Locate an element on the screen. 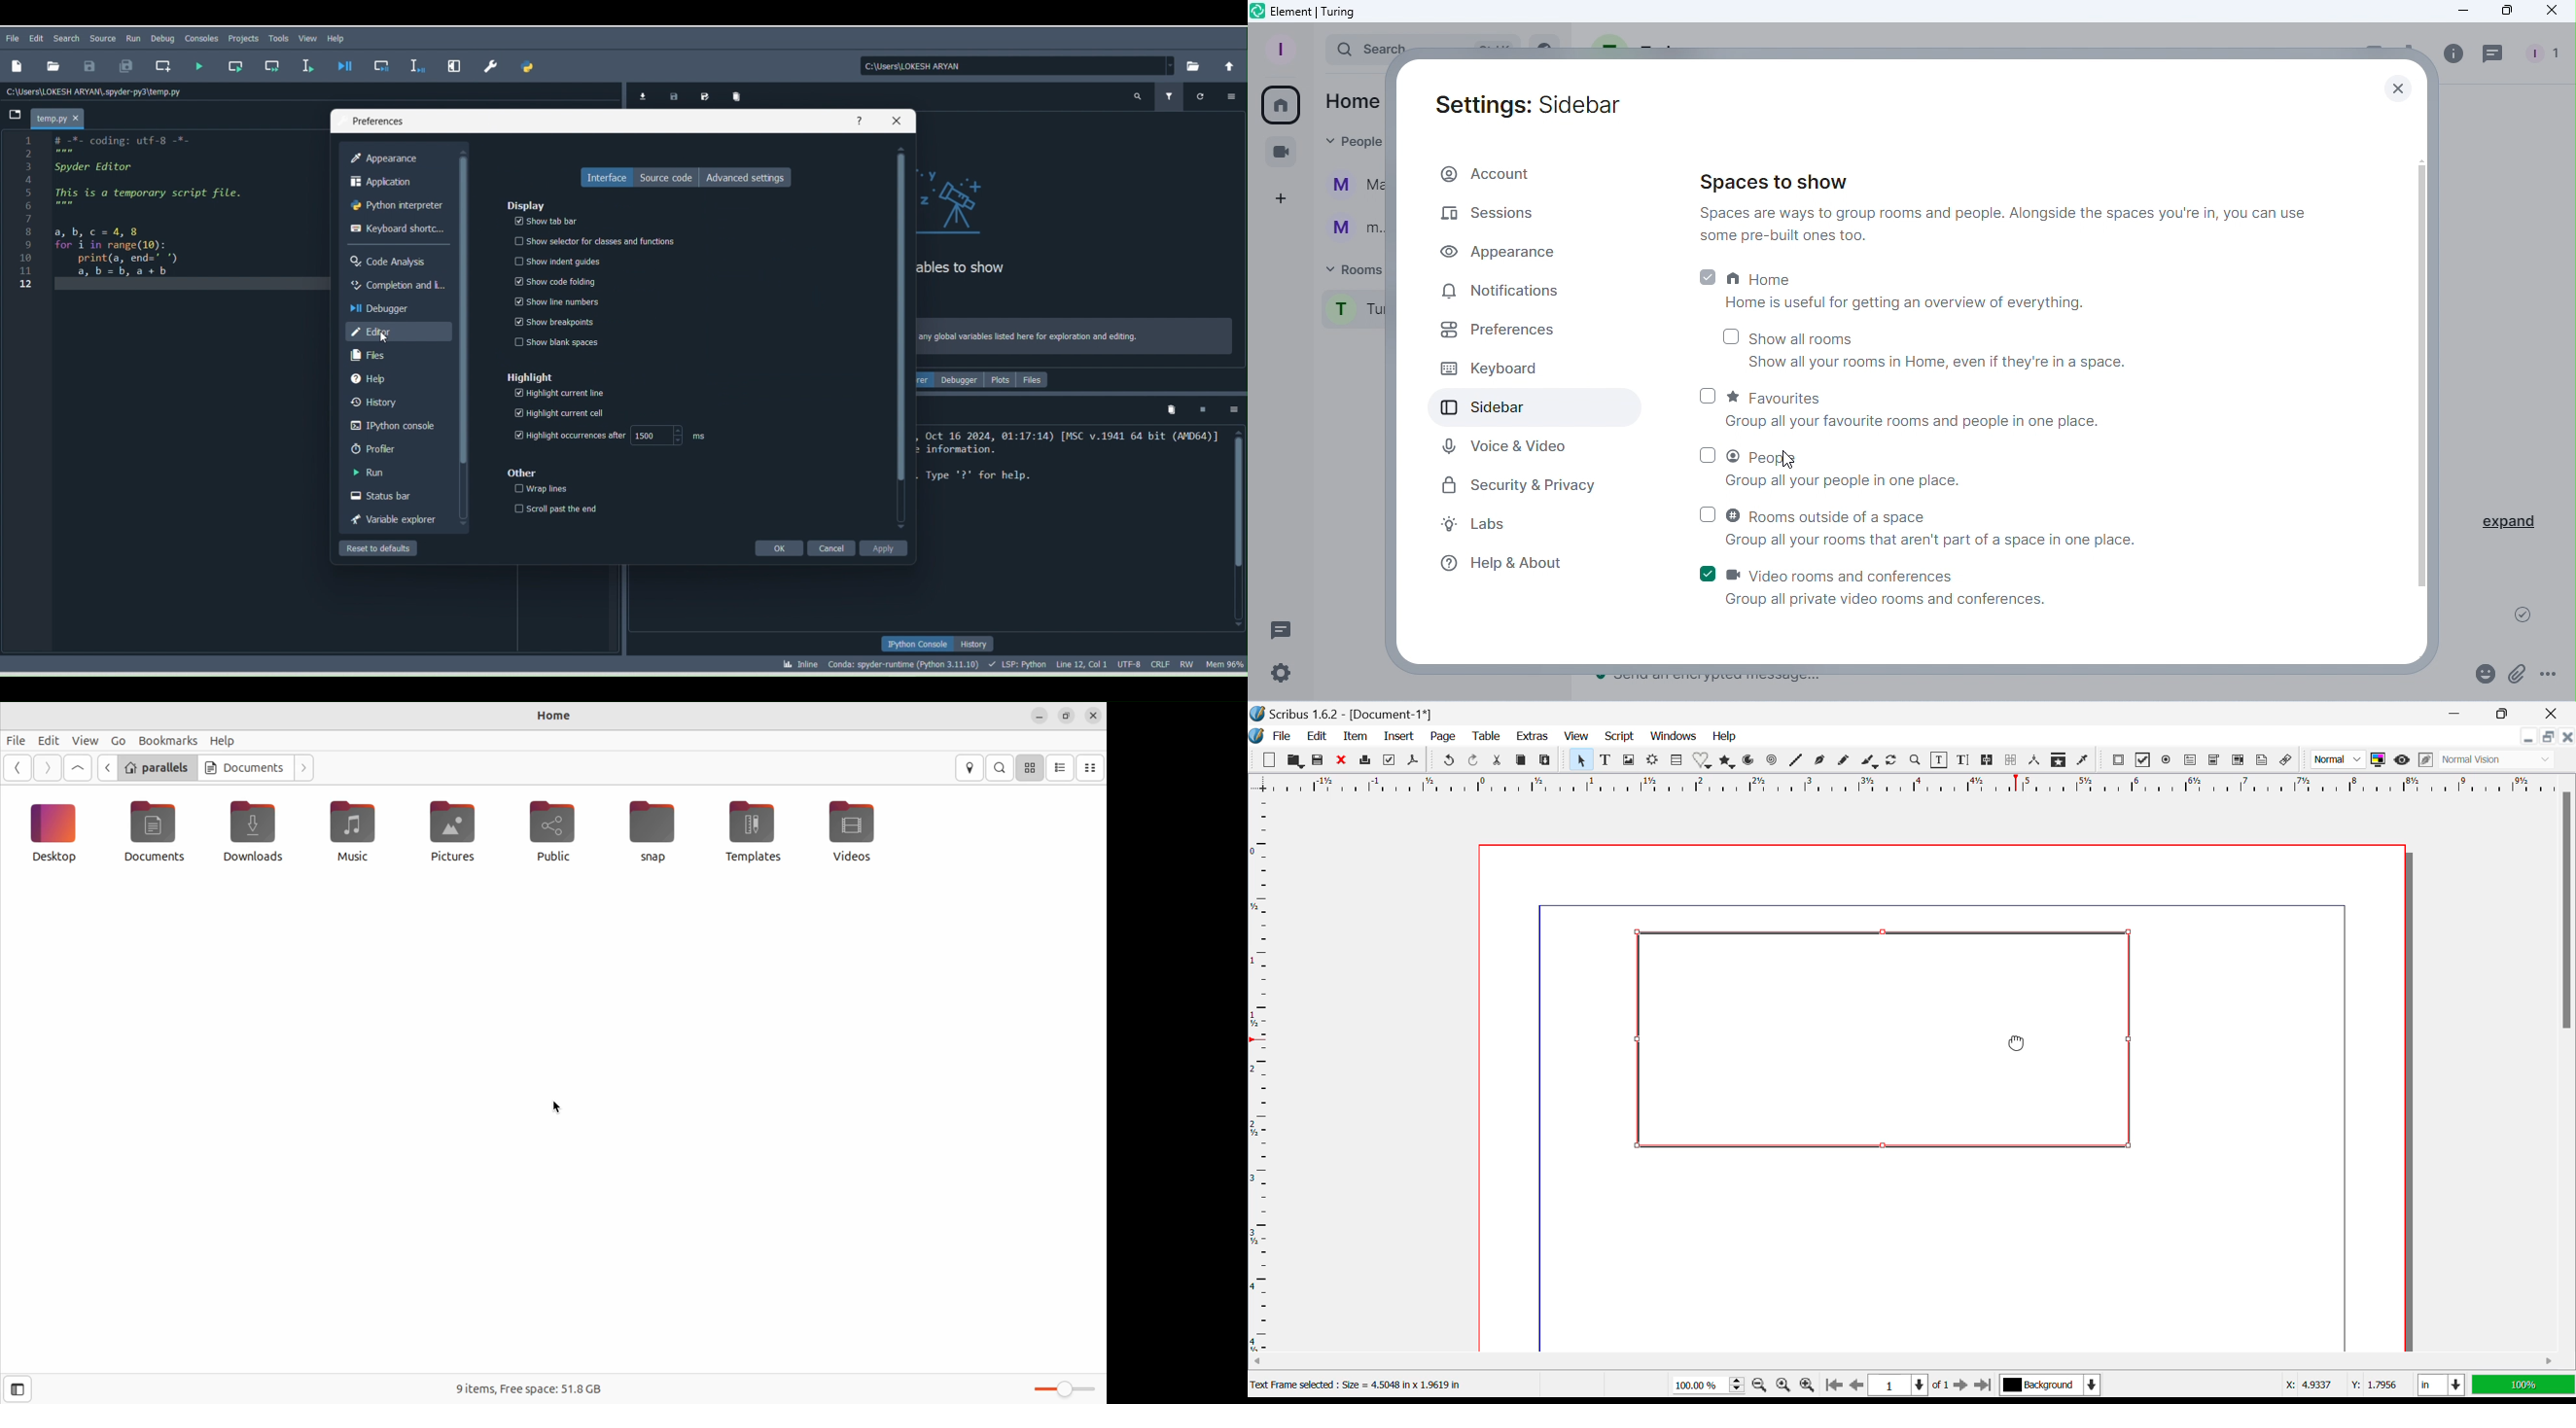  Calligraphic Line is located at coordinates (1869, 761).